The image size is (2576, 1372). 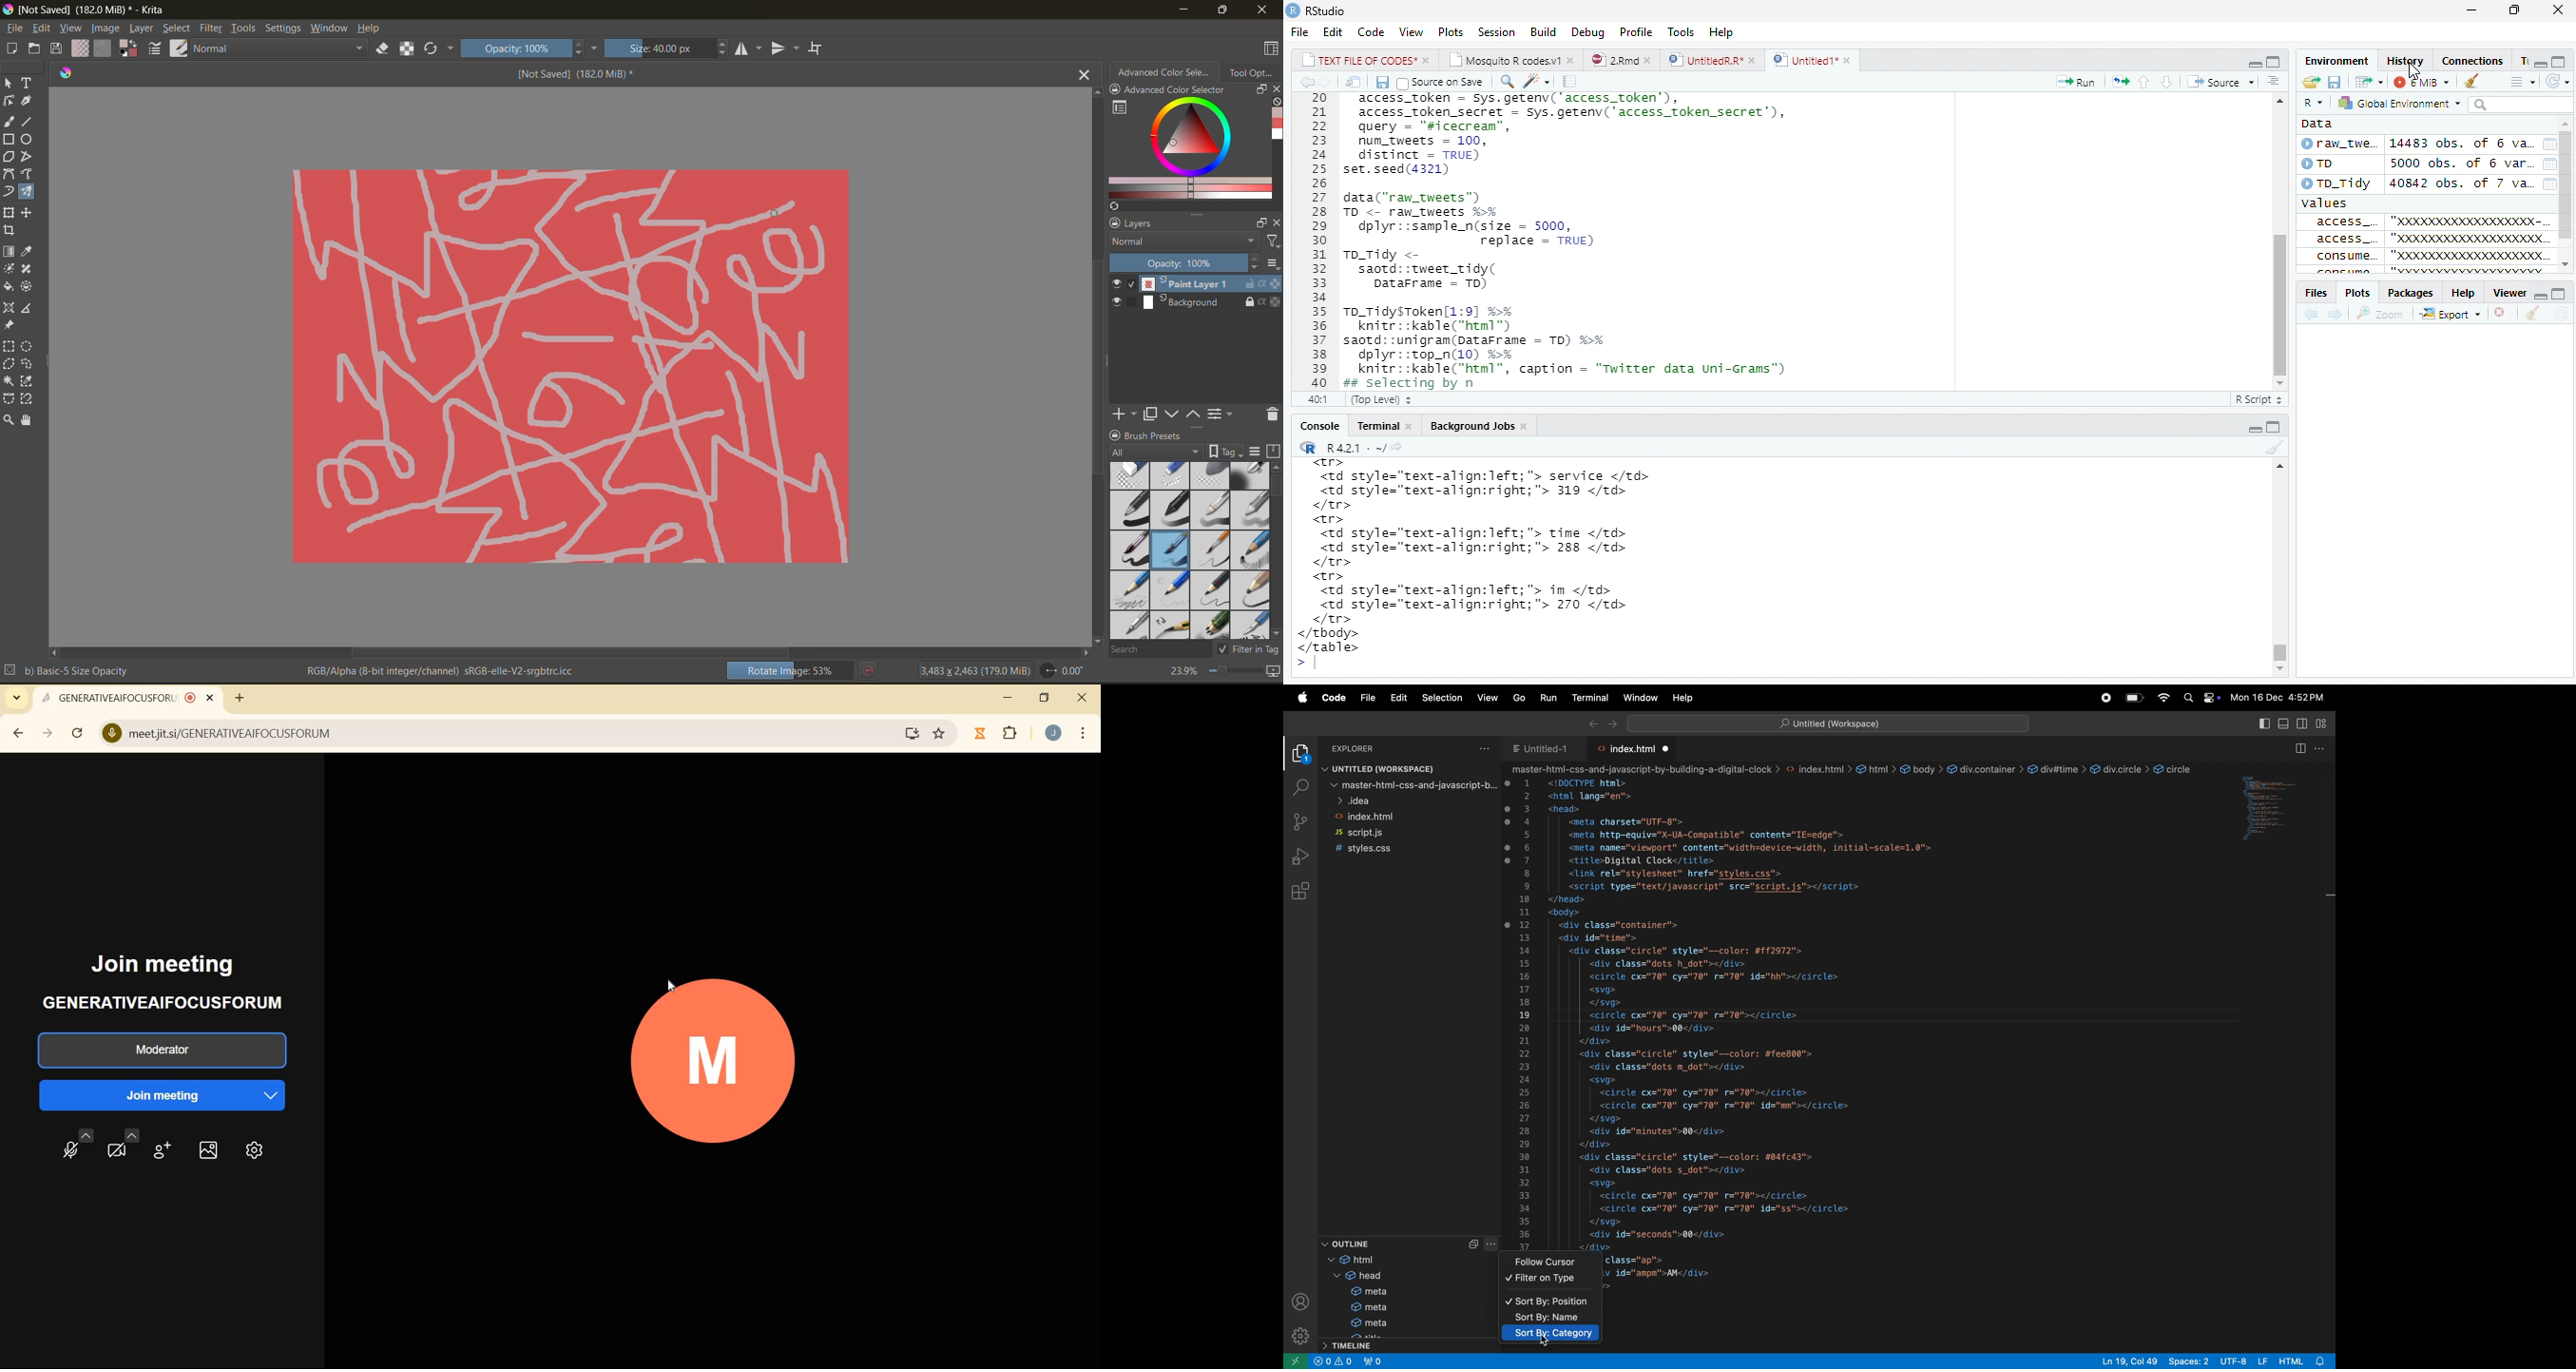 I want to click on show document outline, so click(x=2278, y=80).